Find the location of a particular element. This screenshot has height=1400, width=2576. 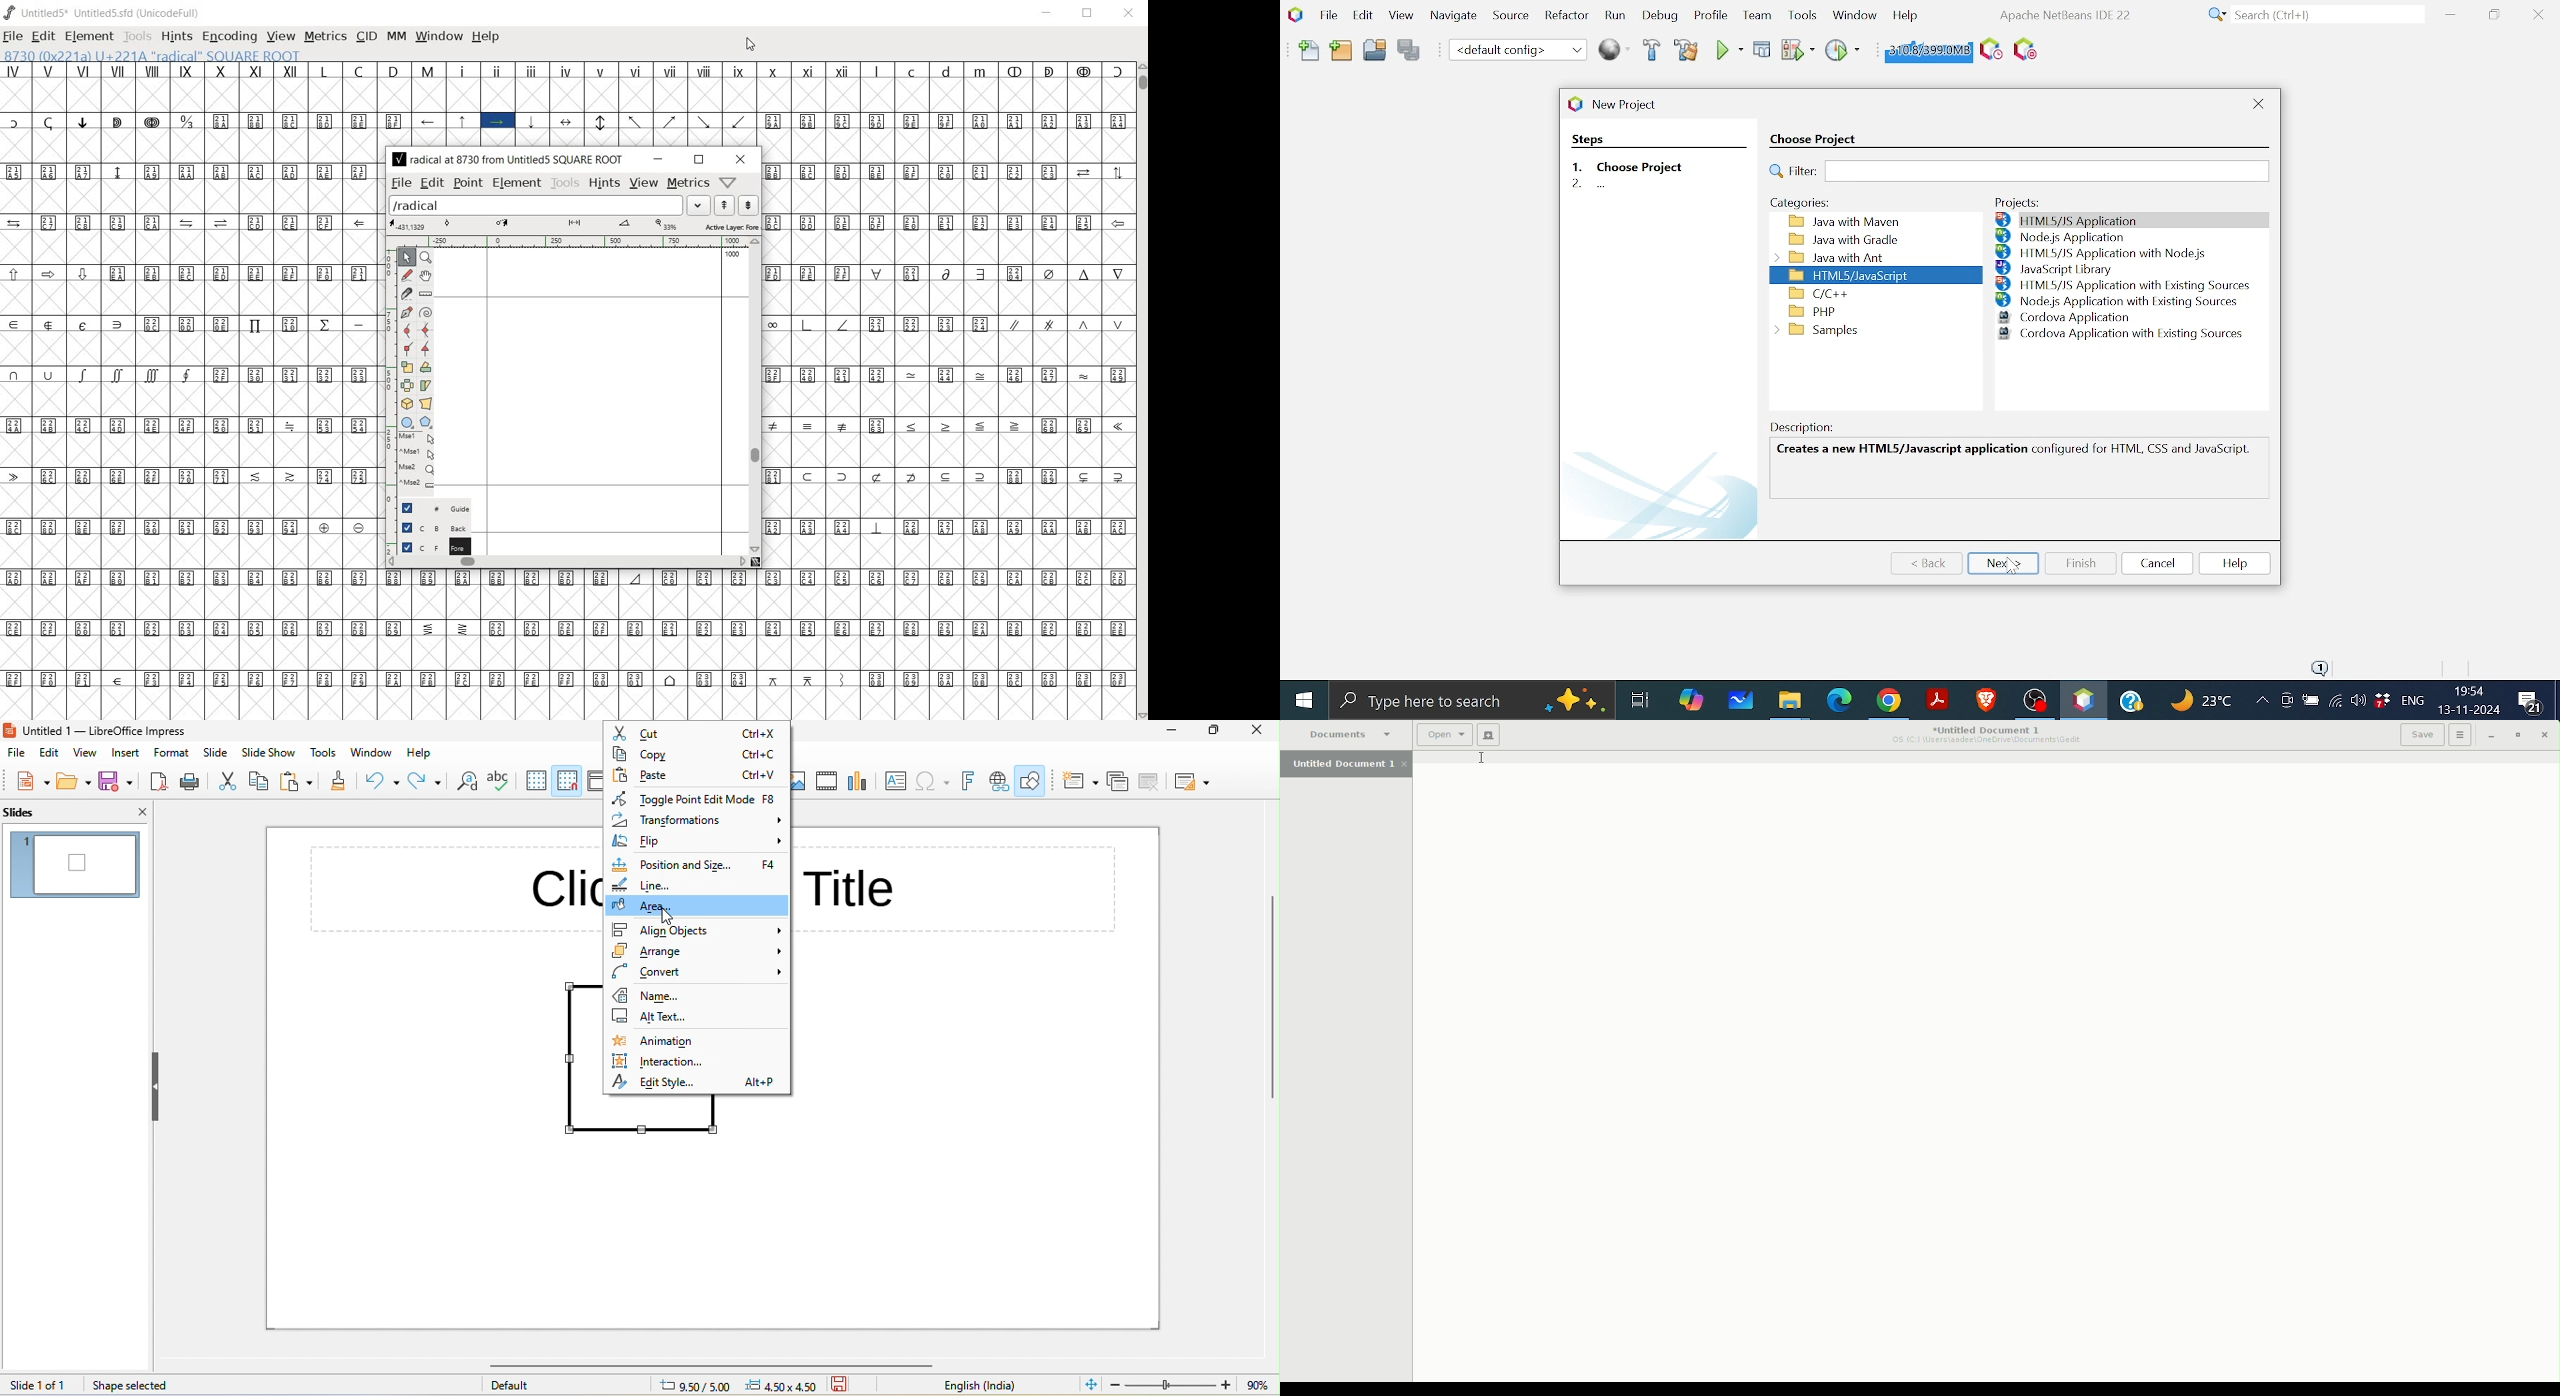

alt text is located at coordinates (695, 1019).